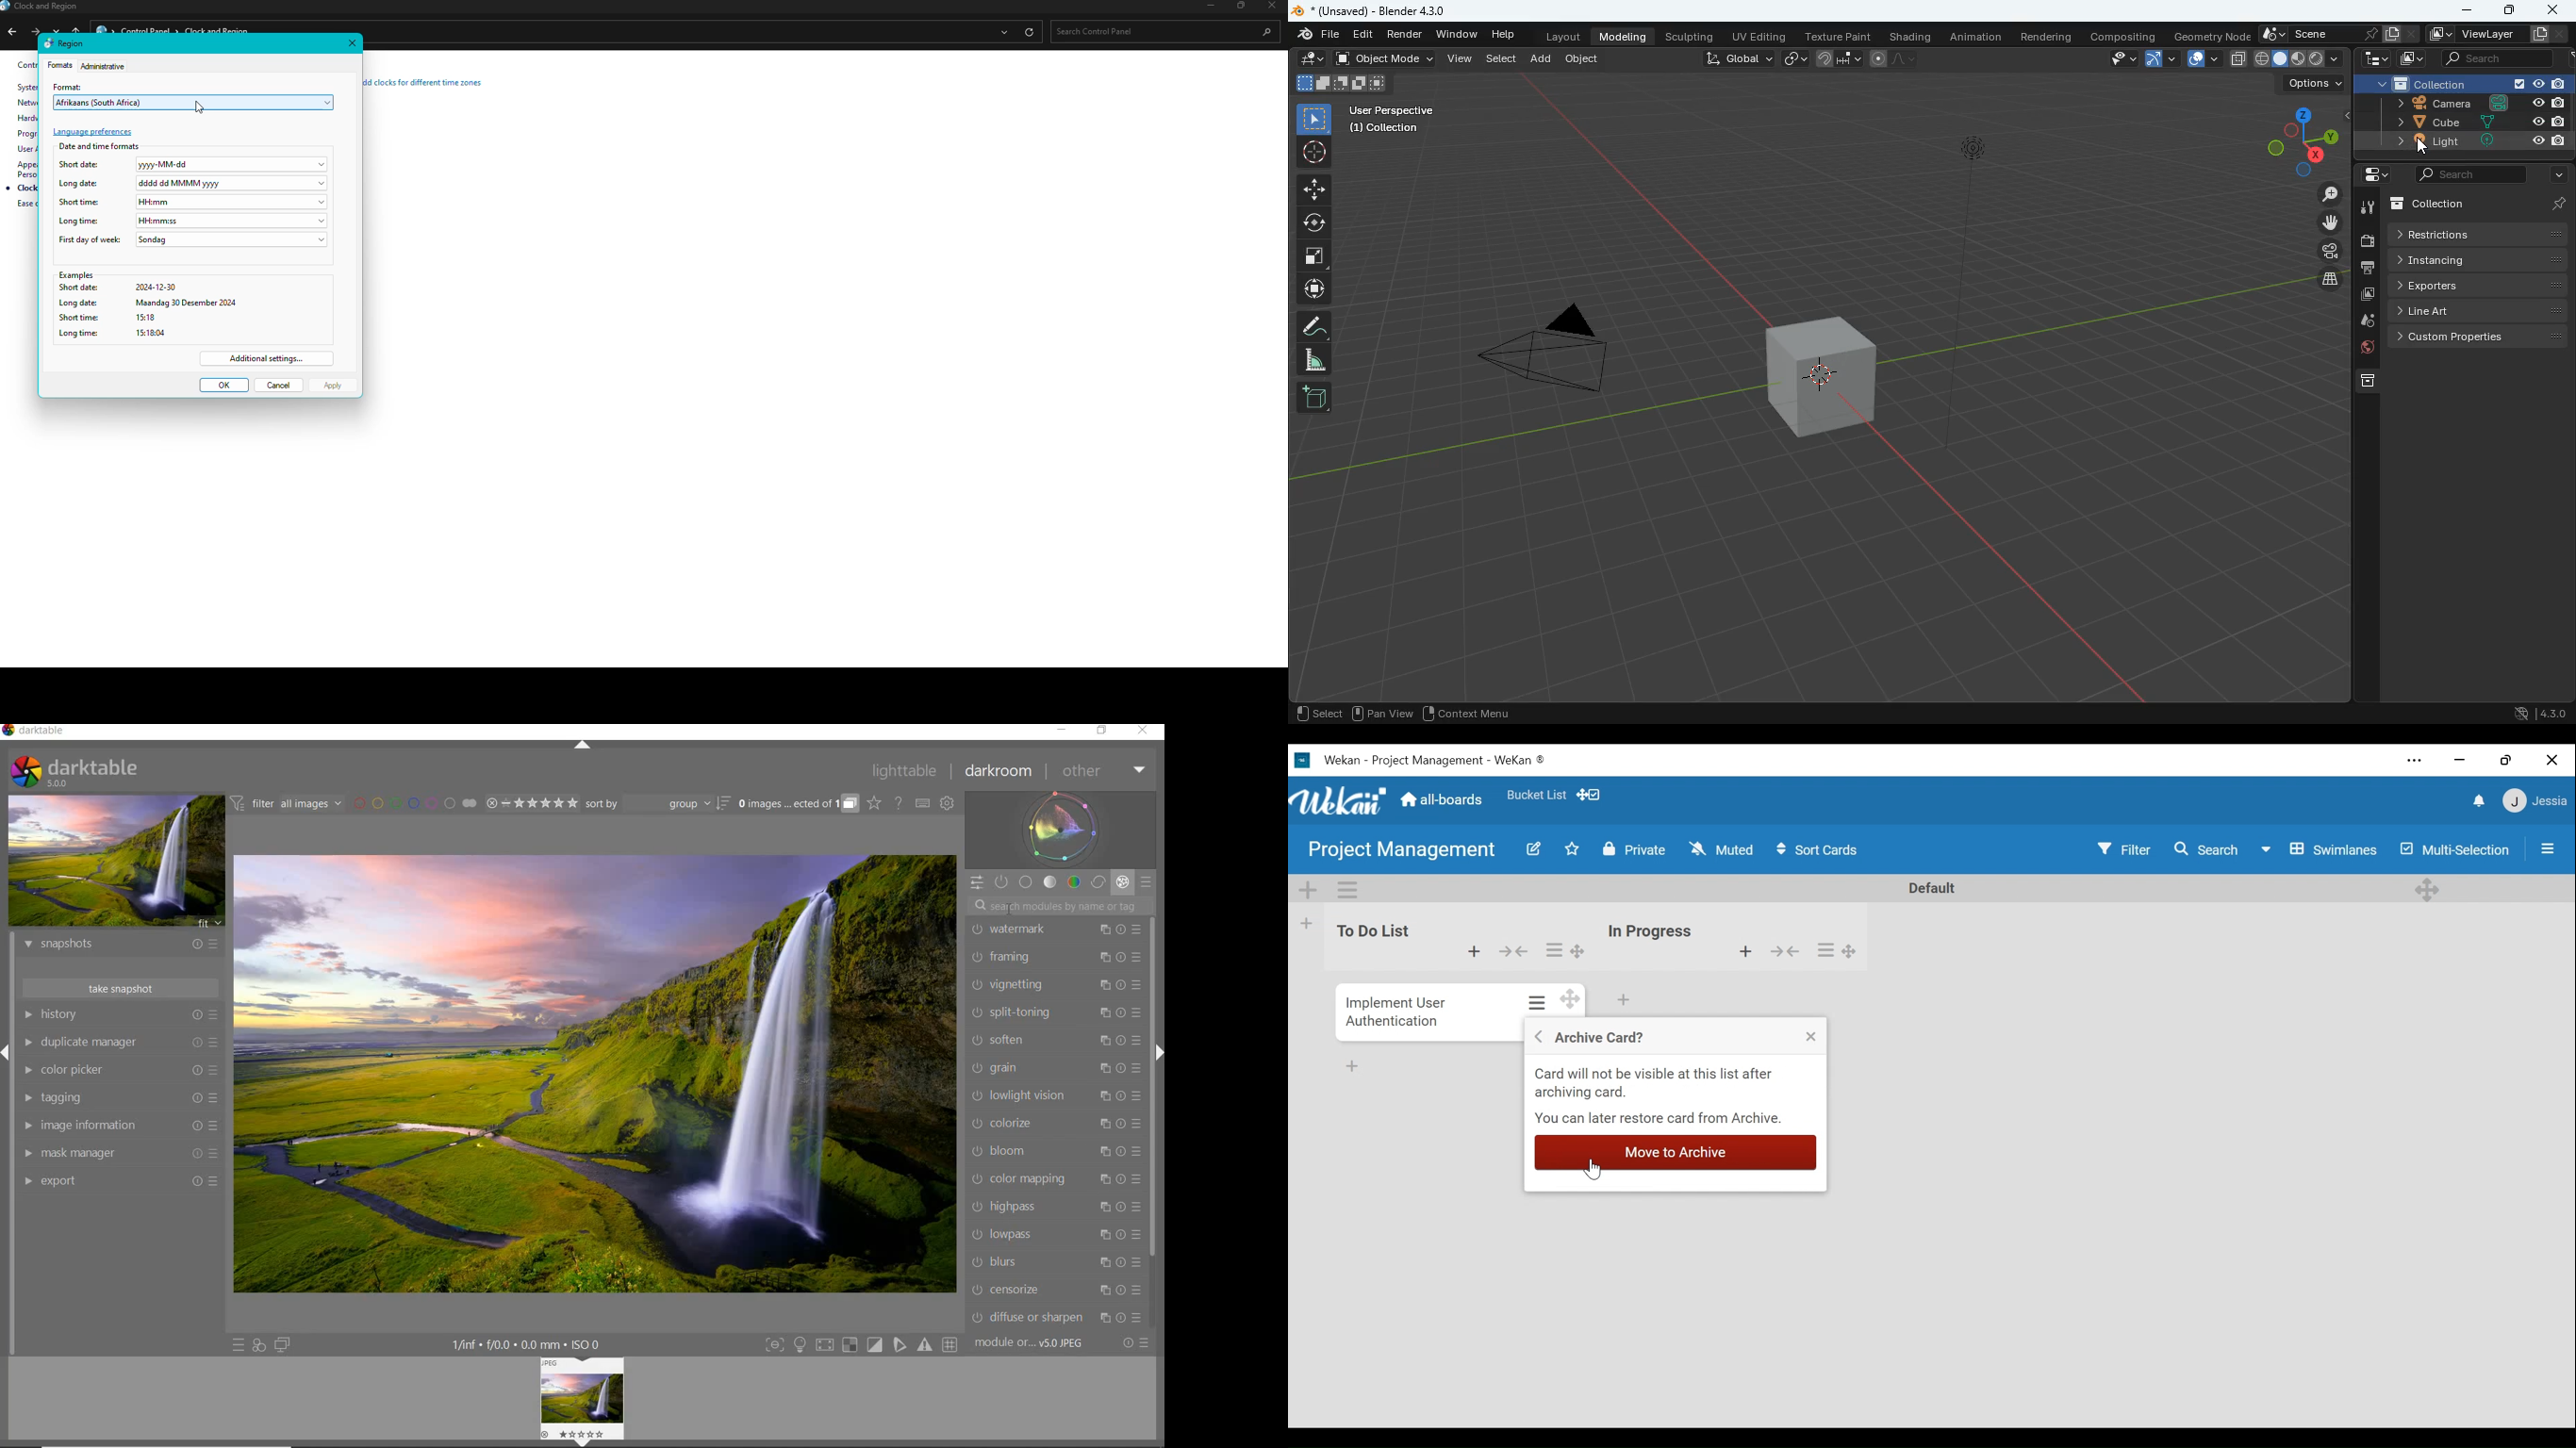  What do you see at coordinates (658, 803) in the screenshot?
I see `sort by` at bounding box center [658, 803].